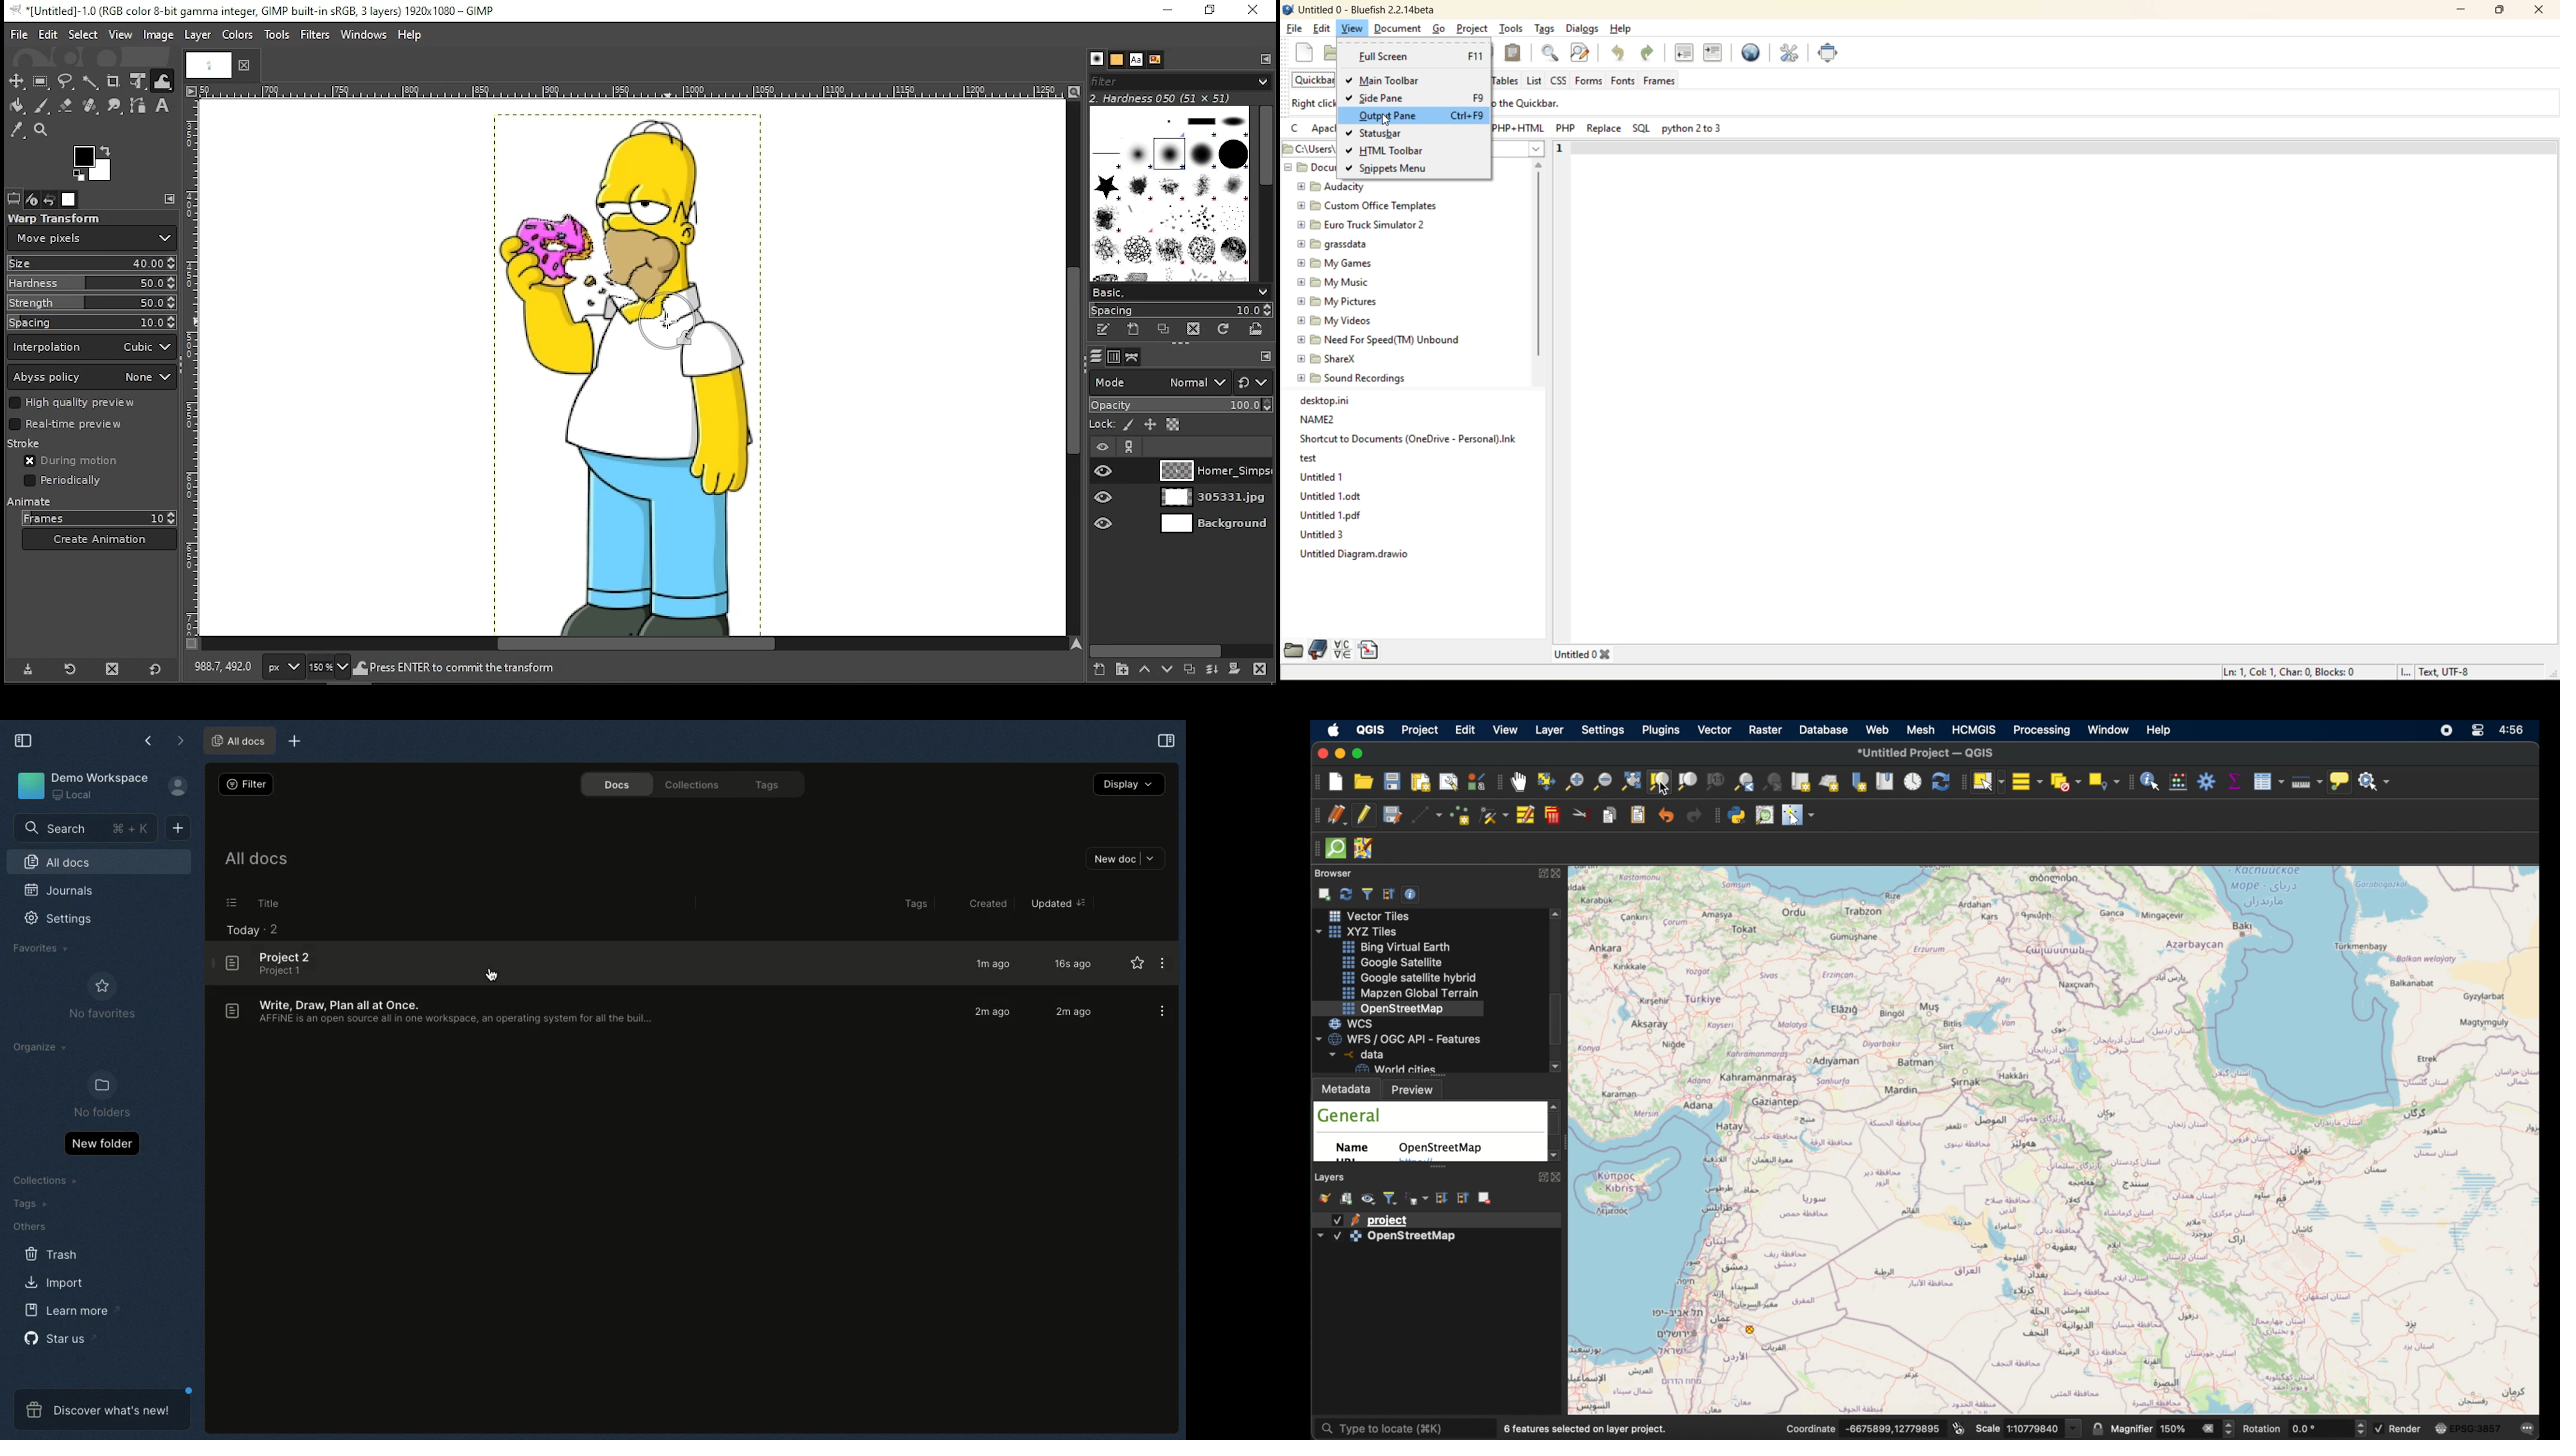 The image size is (2576, 1456). I want to click on show map tips, so click(2339, 783).